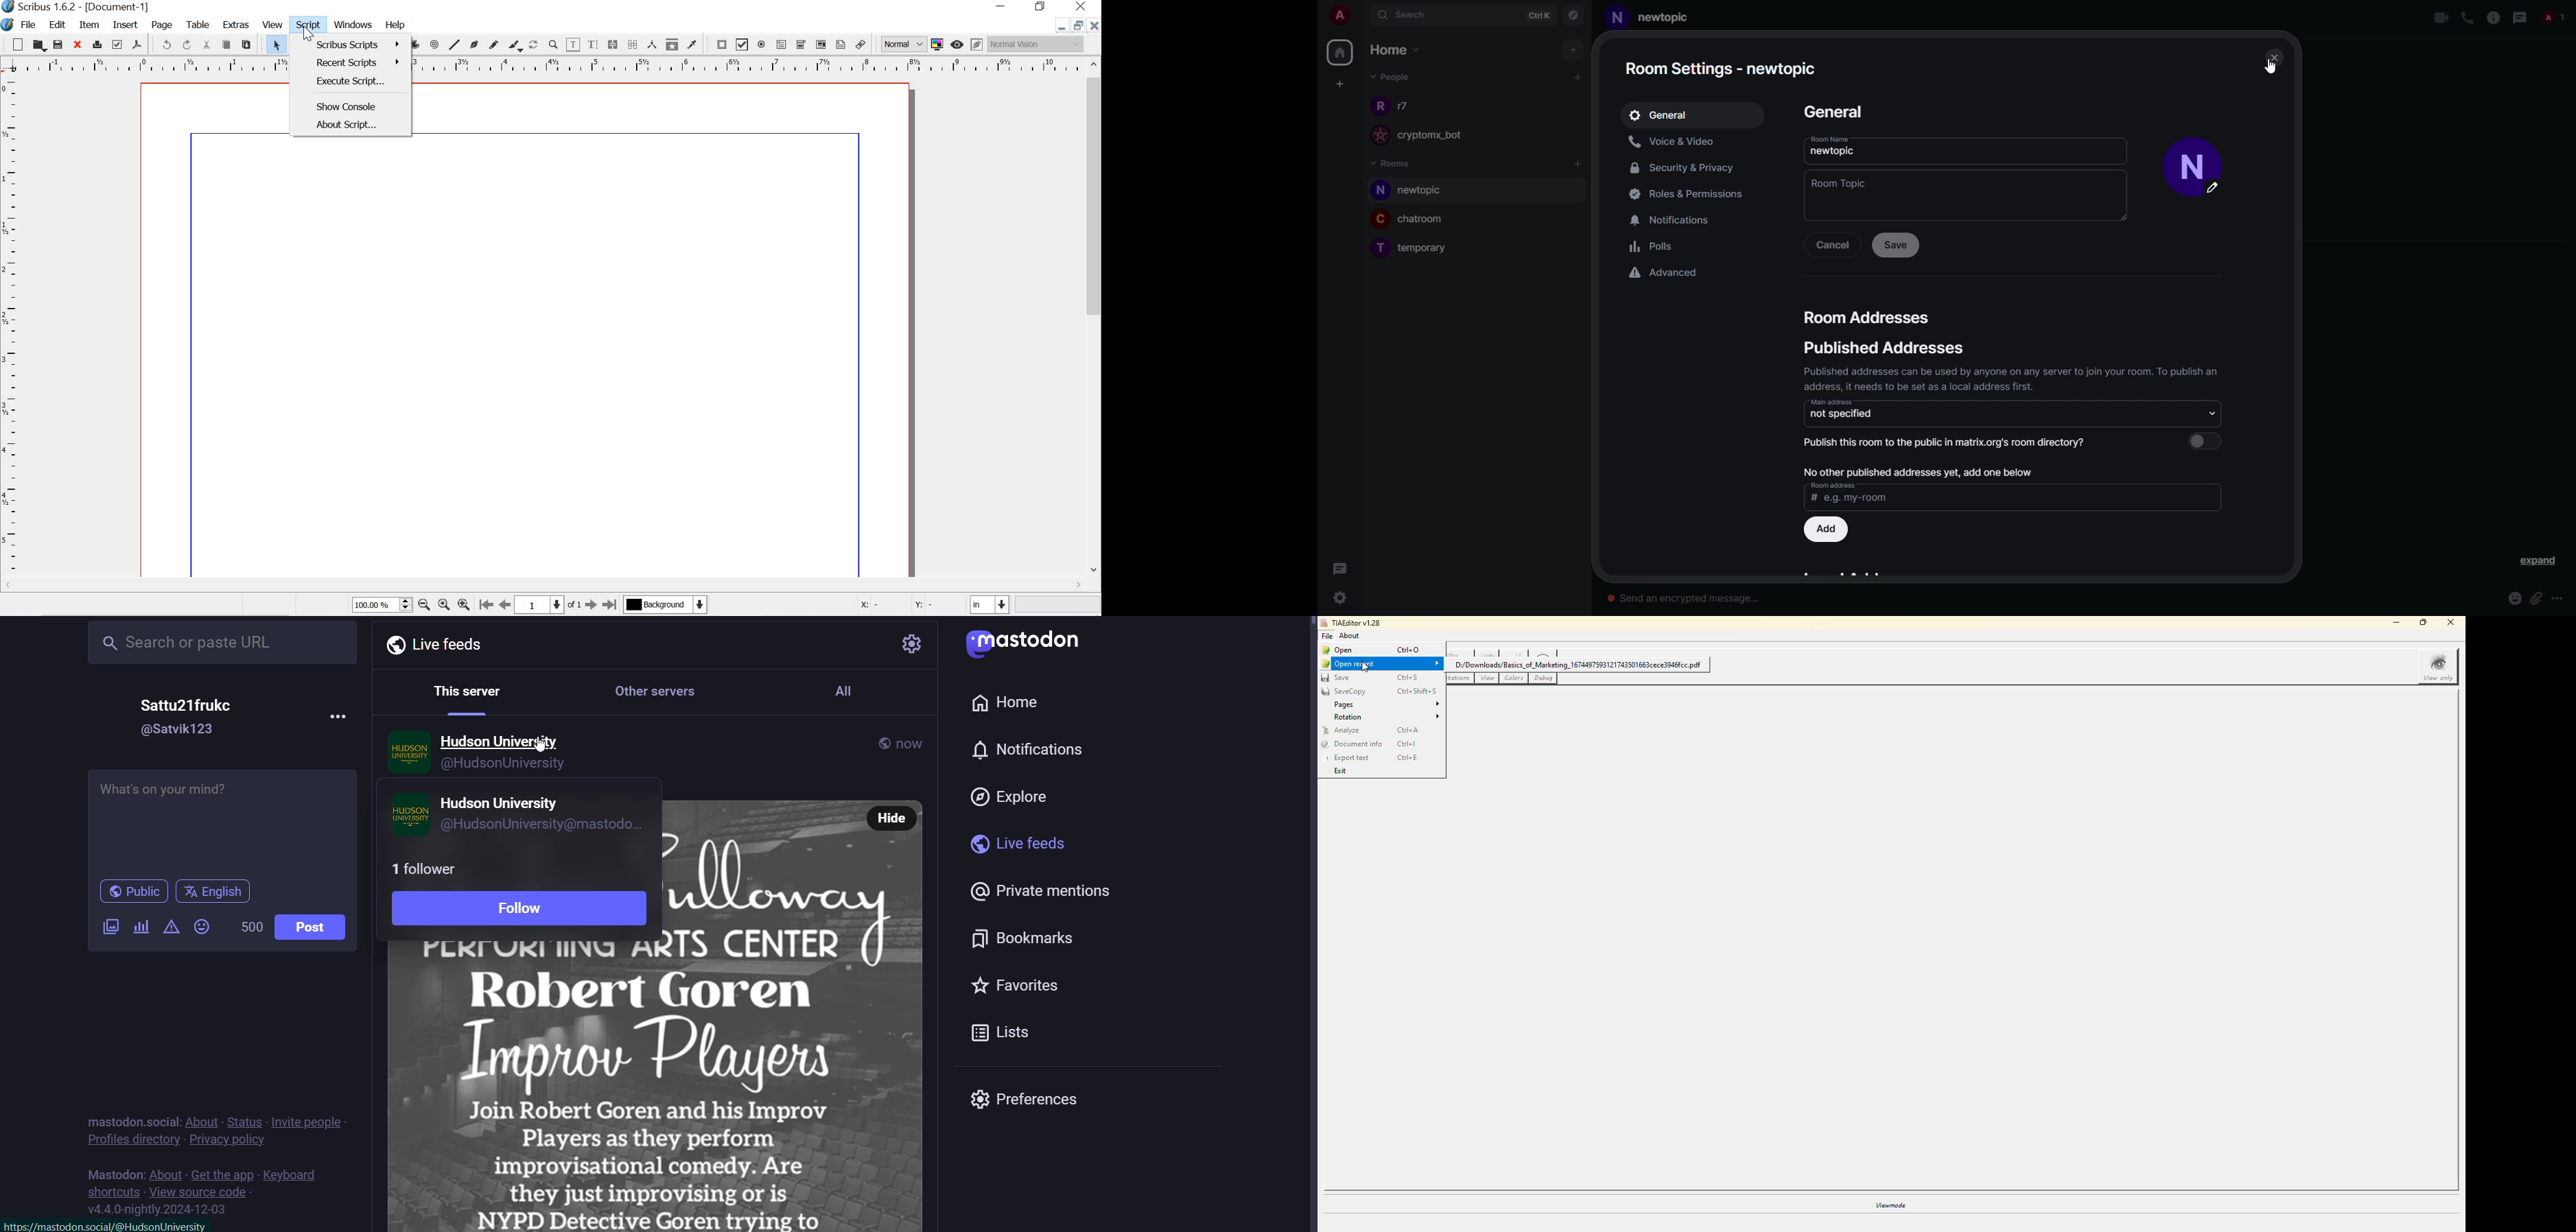 This screenshot has height=1232, width=2576. What do you see at coordinates (306, 32) in the screenshot?
I see `cursor` at bounding box center [306, 32].